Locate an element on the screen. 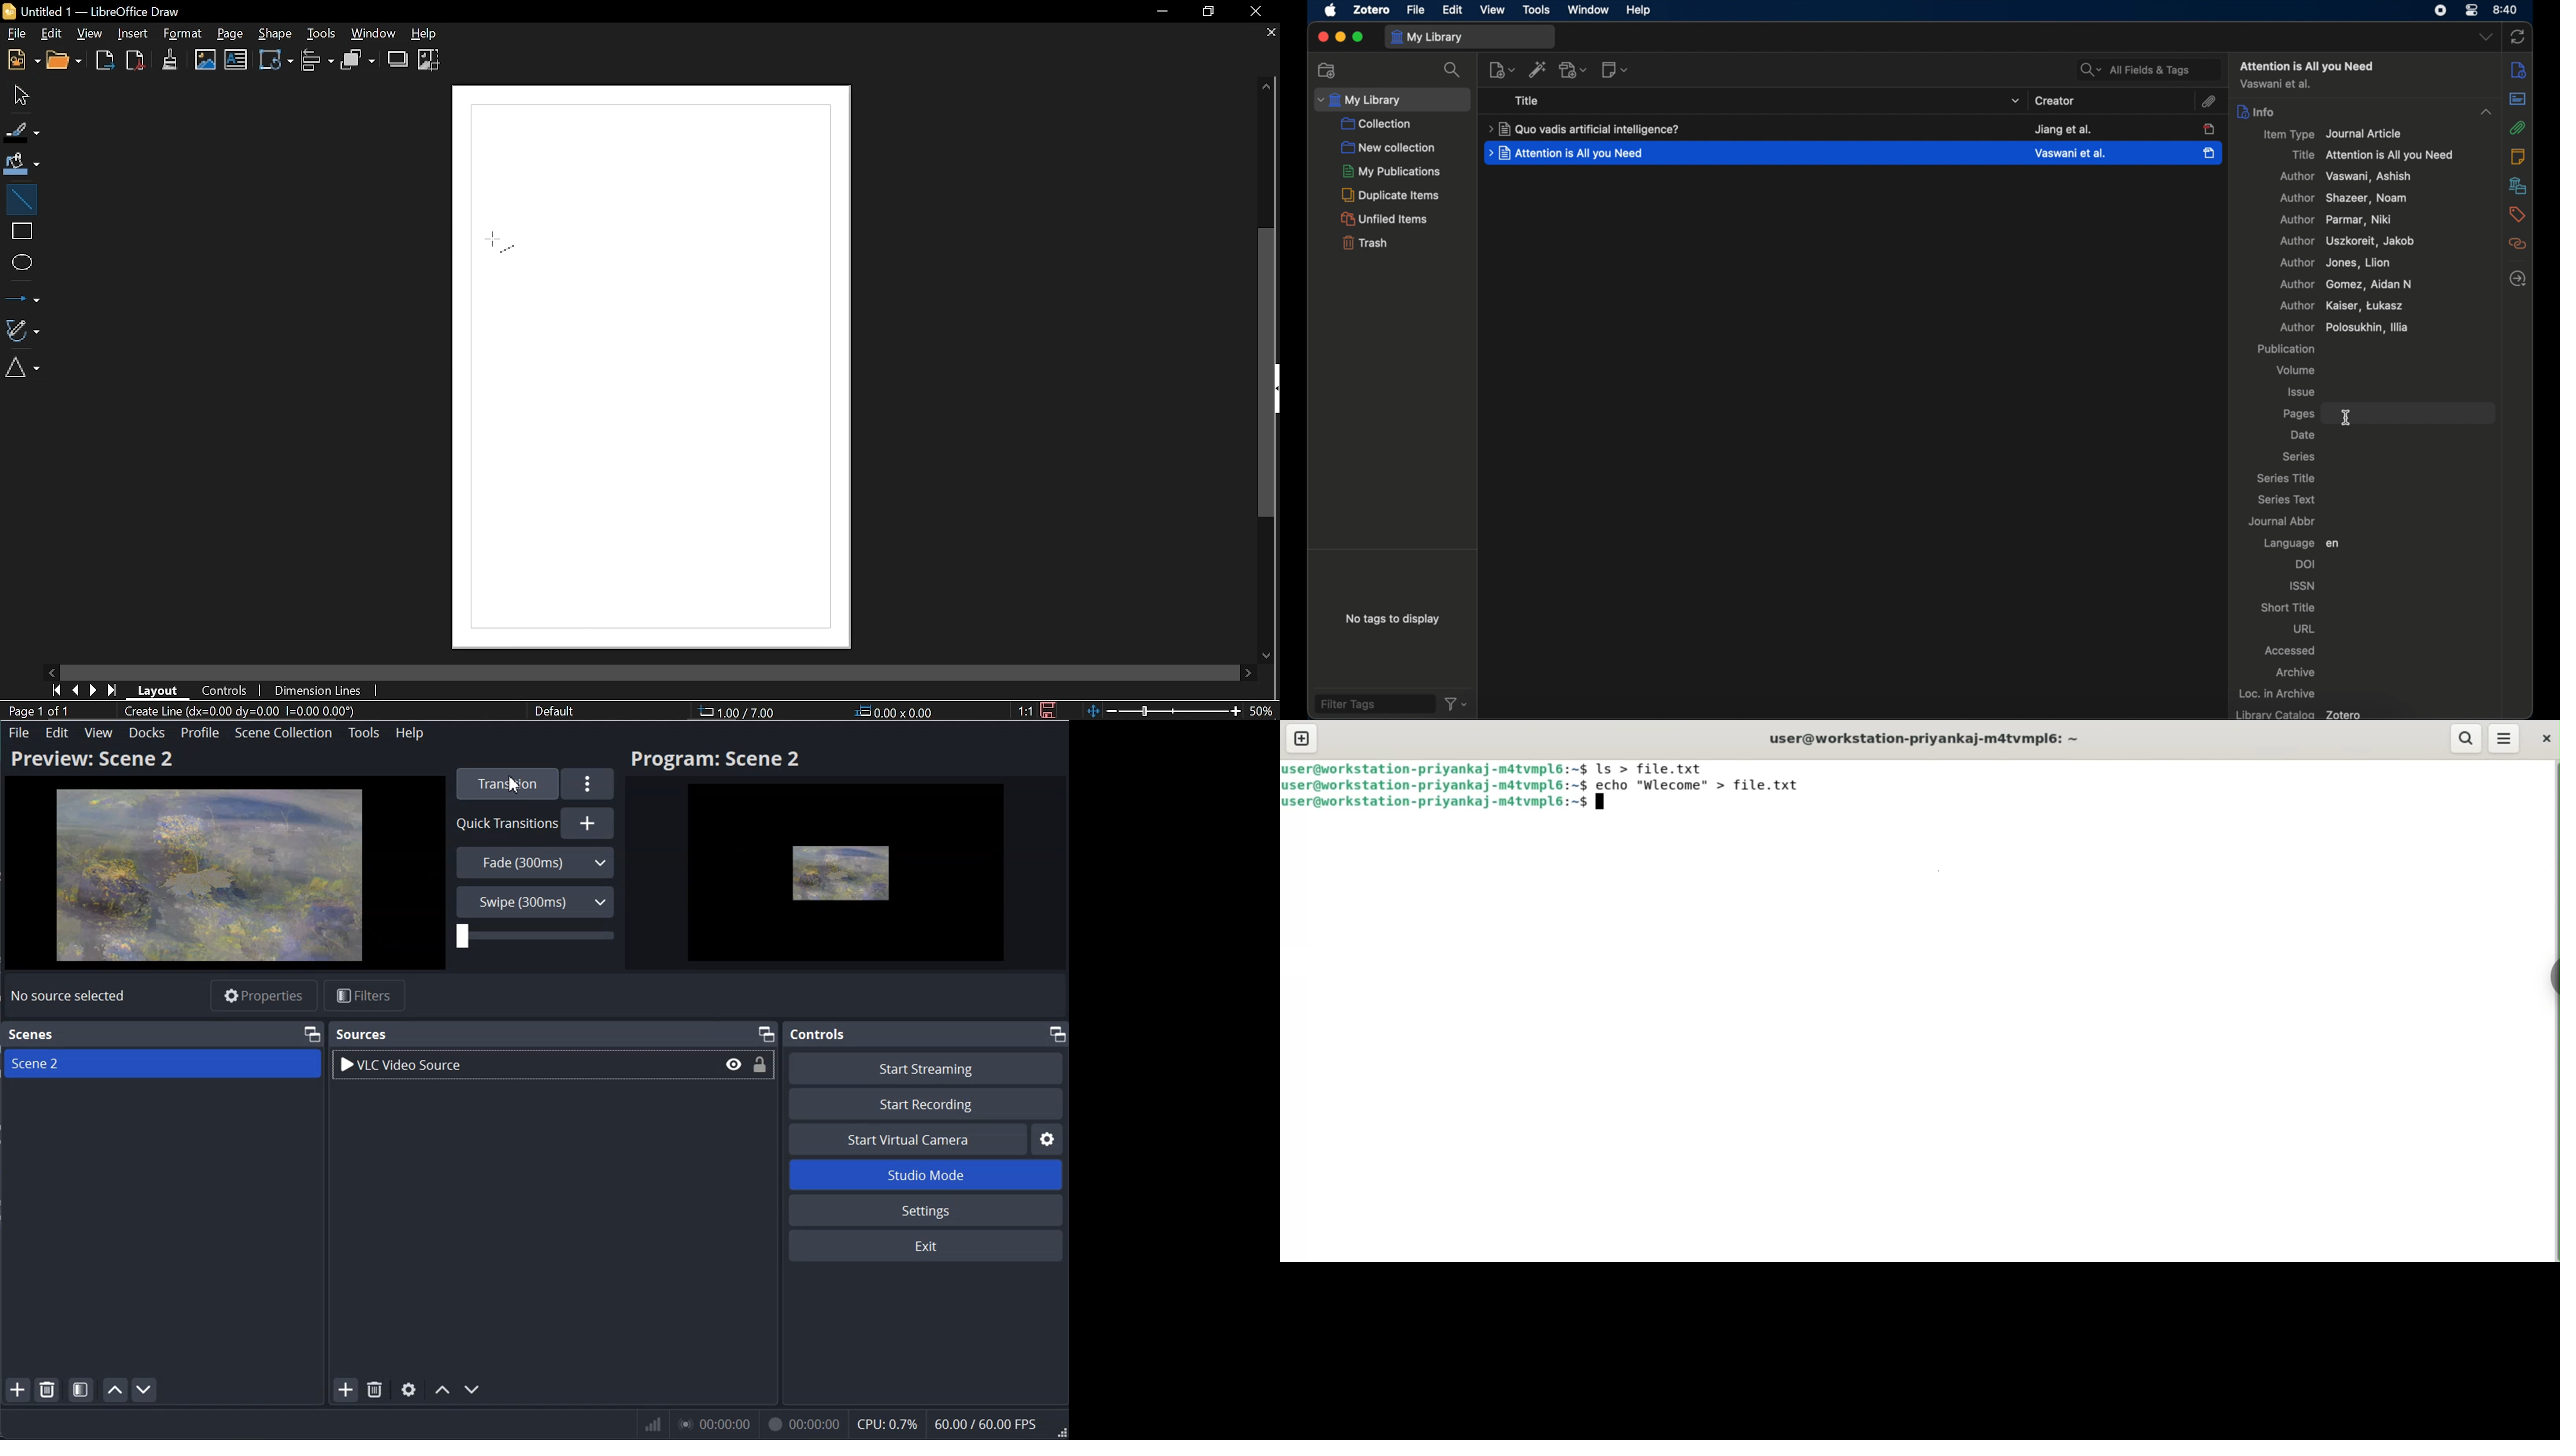  new notes is located at coordinates (1615, 70).